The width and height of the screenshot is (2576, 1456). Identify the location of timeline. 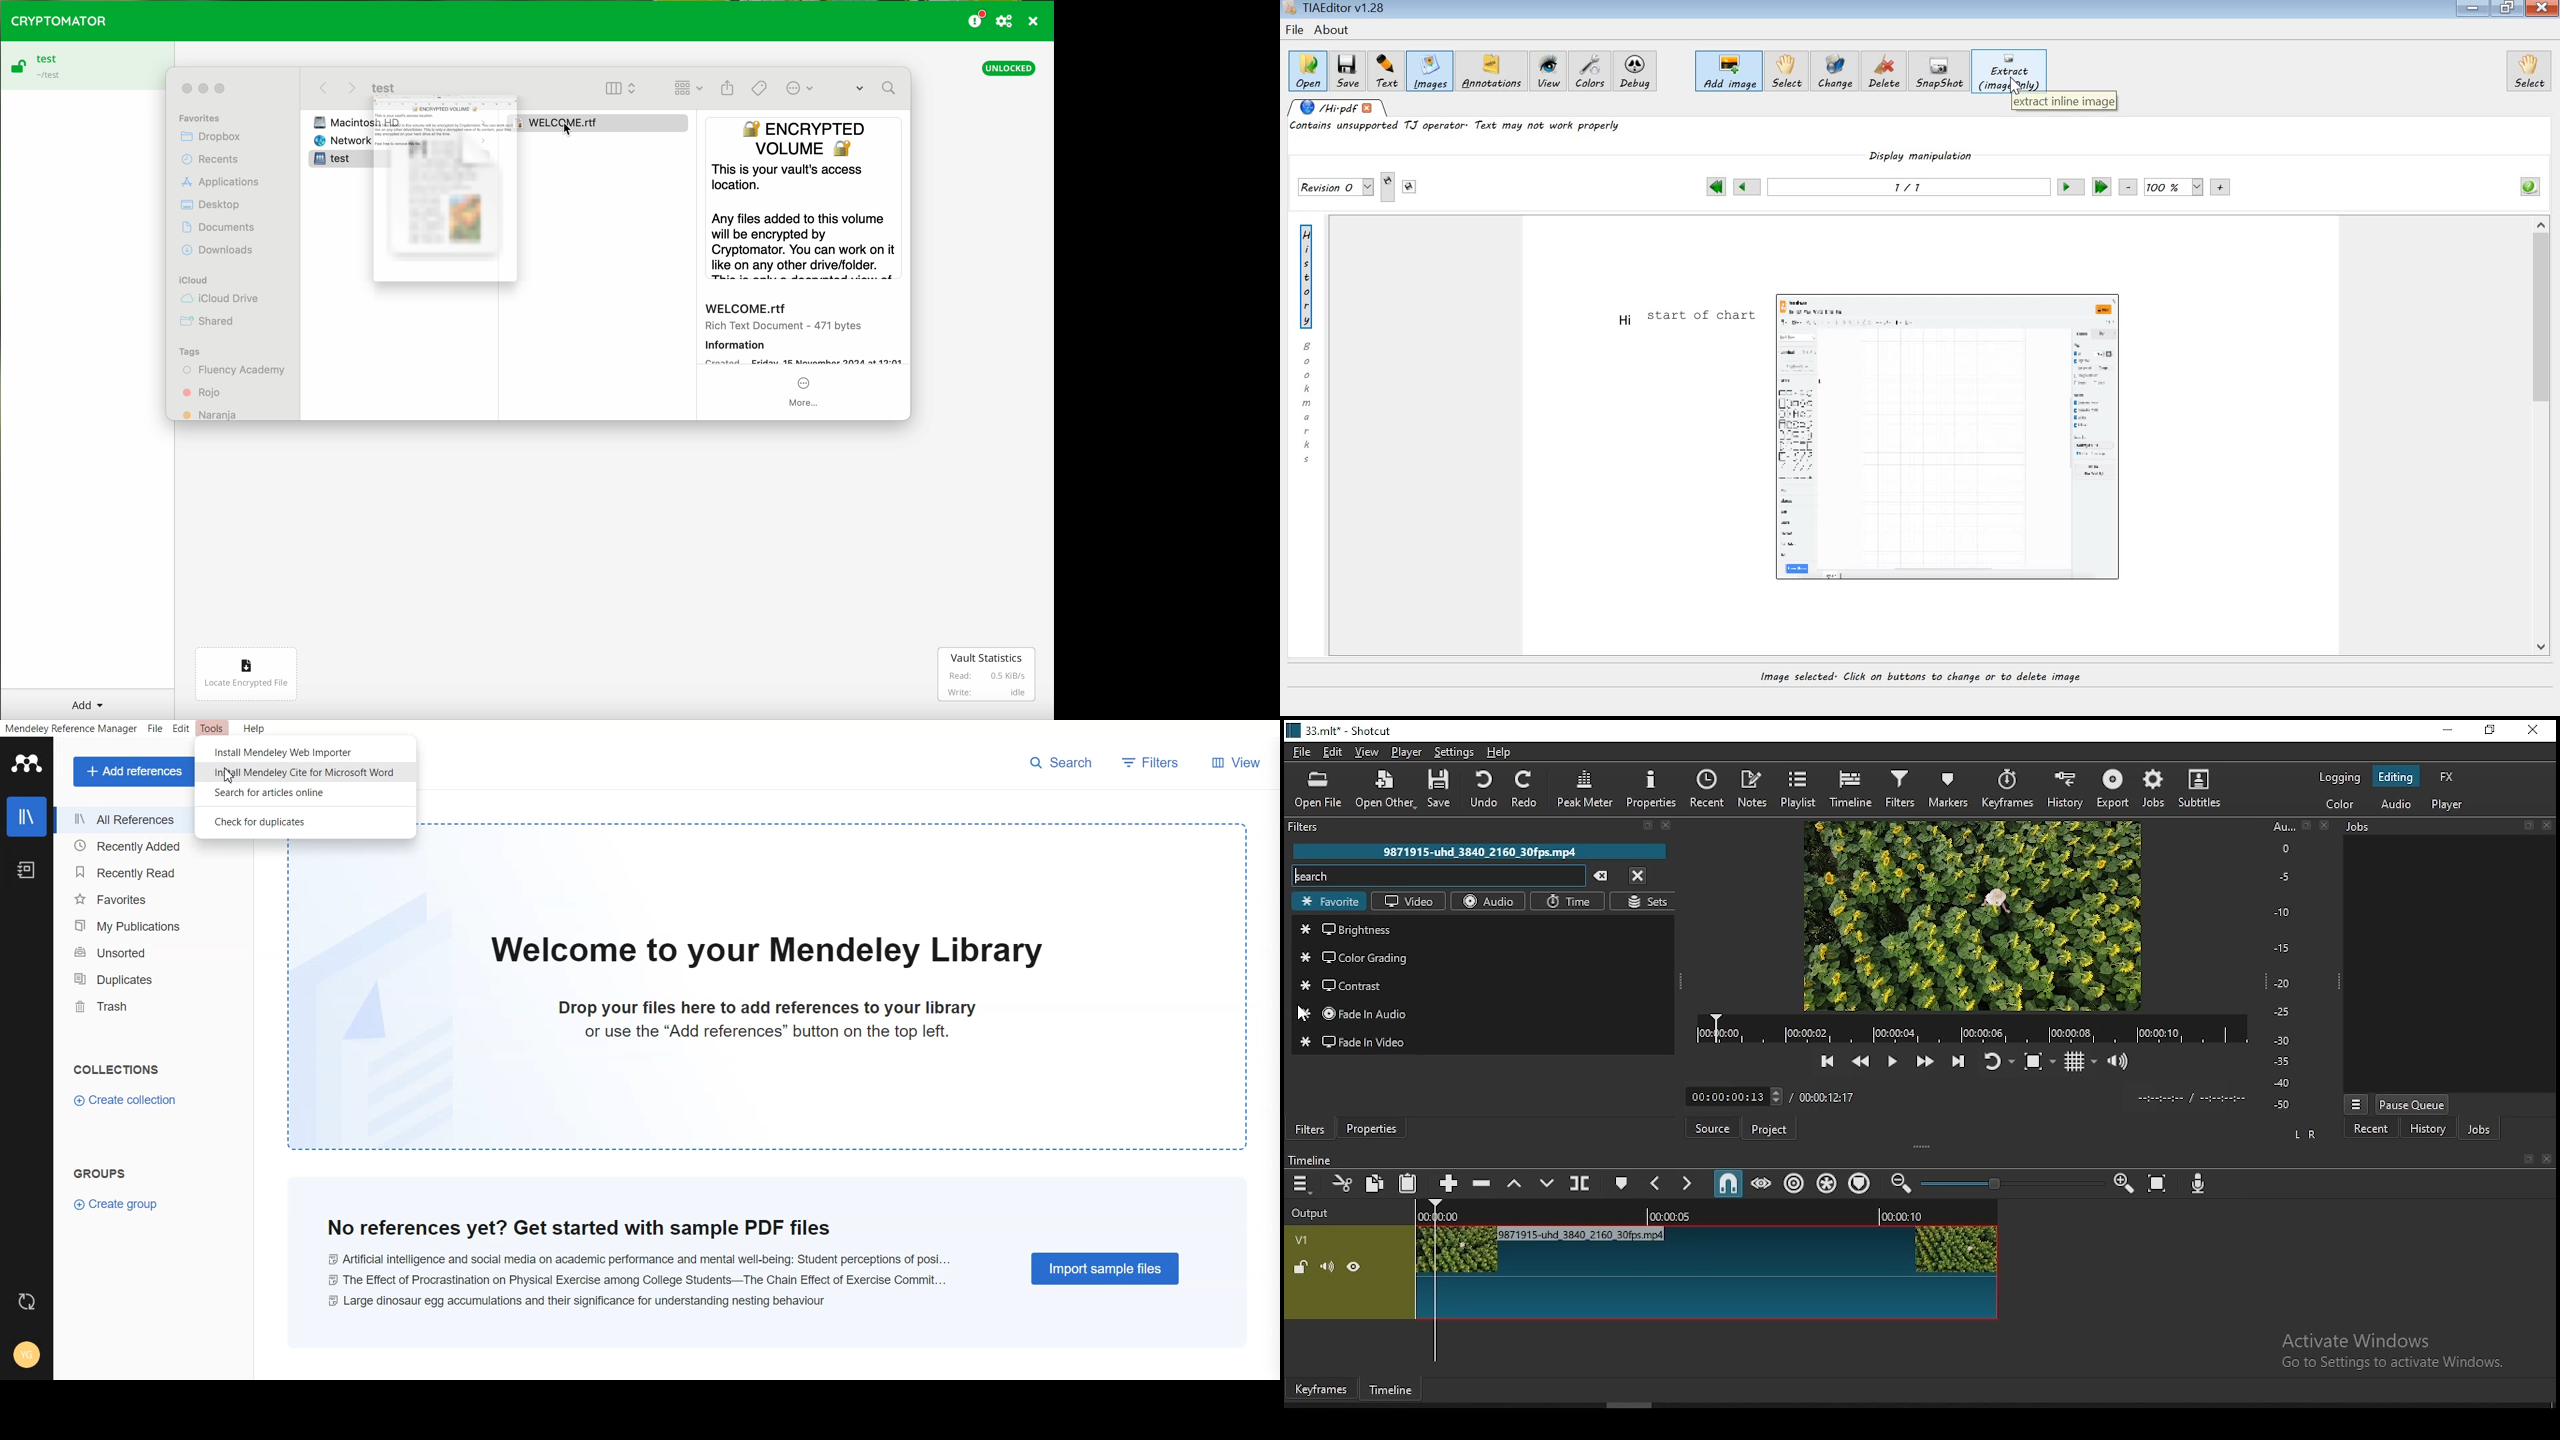
(1391, 1393).